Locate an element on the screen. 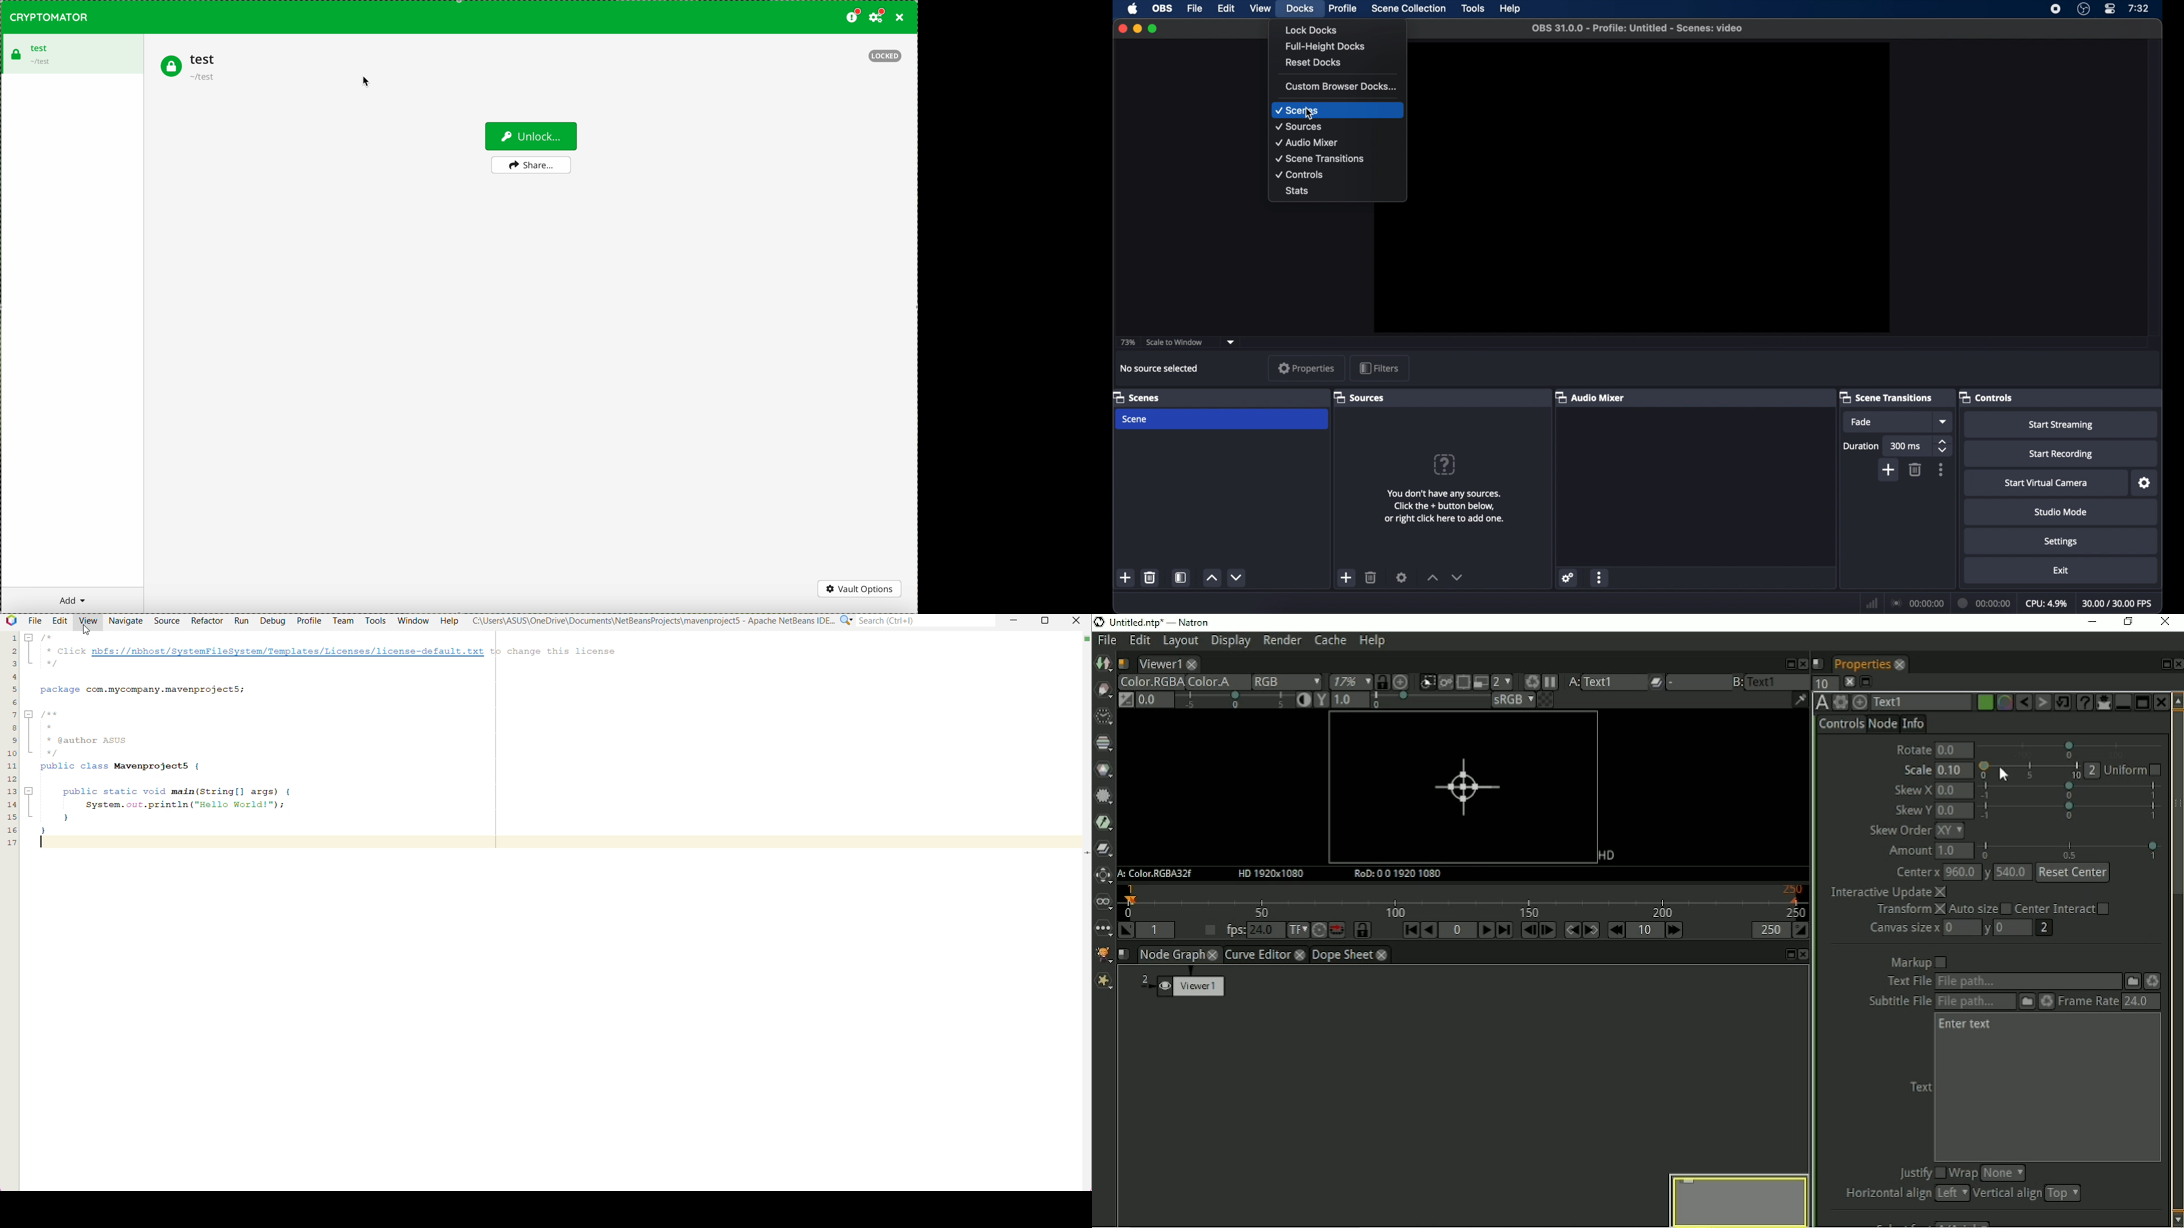 Image resolution: width=2184 pixels, height=1232 pixels. decrement is located at coordinates (1457, 577).